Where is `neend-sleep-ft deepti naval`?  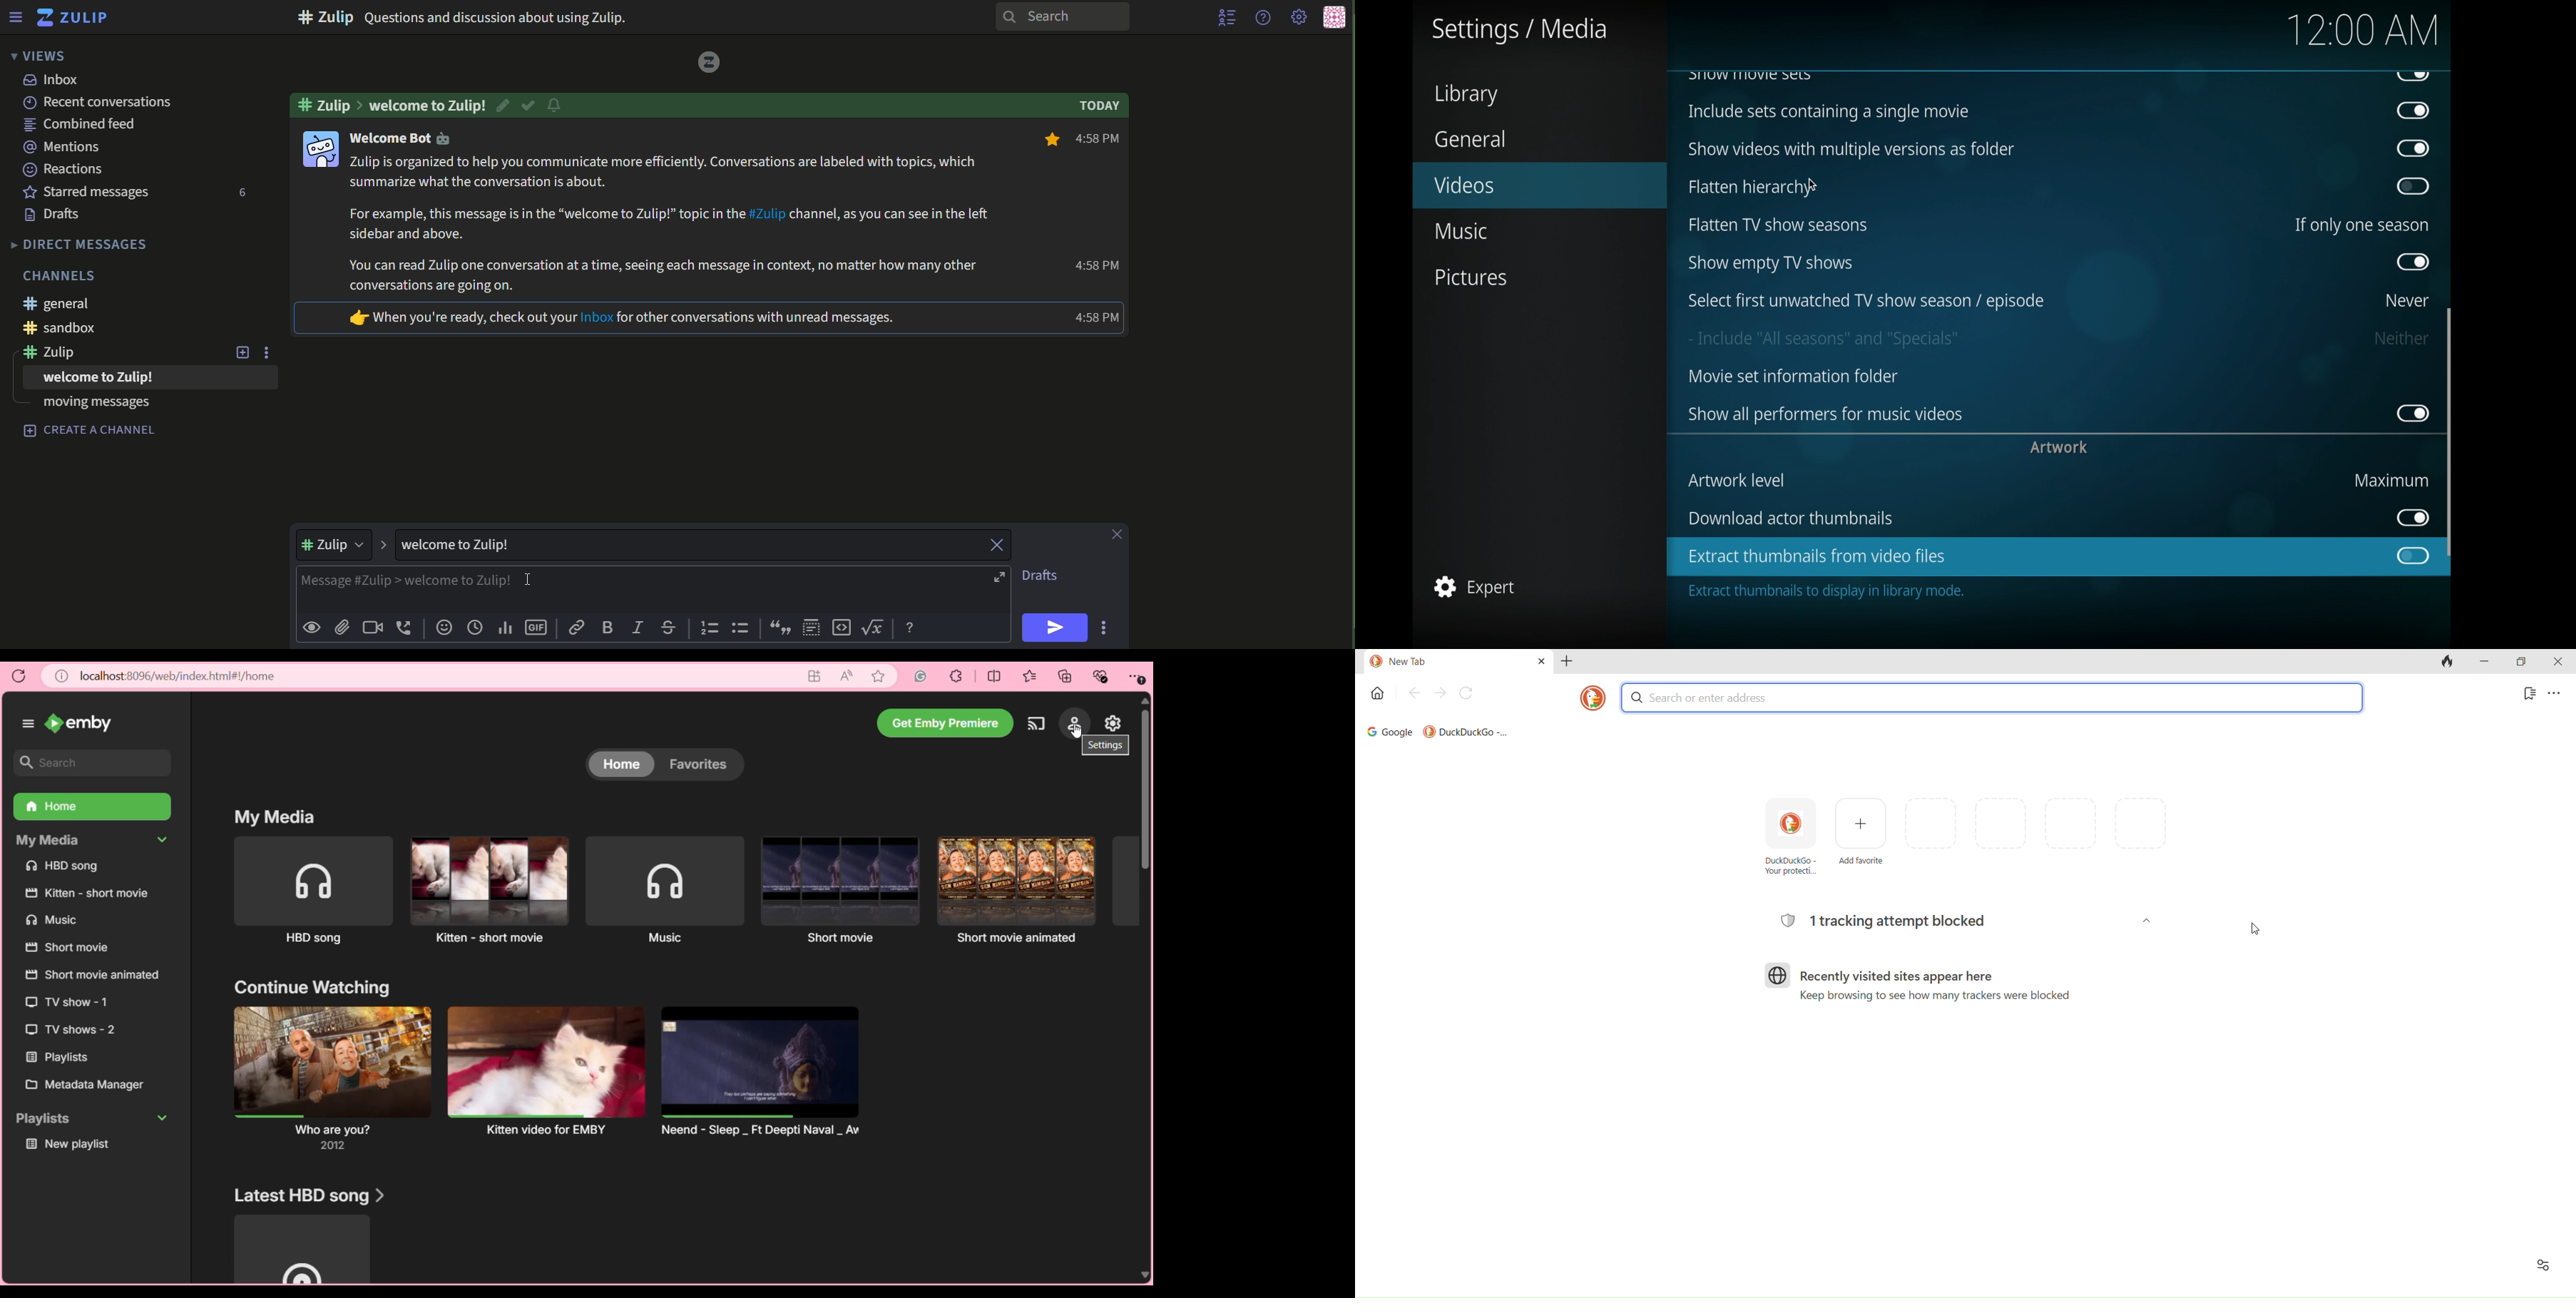
neend-sleep-ft deepti naval is located at coordinates (765, 1071).